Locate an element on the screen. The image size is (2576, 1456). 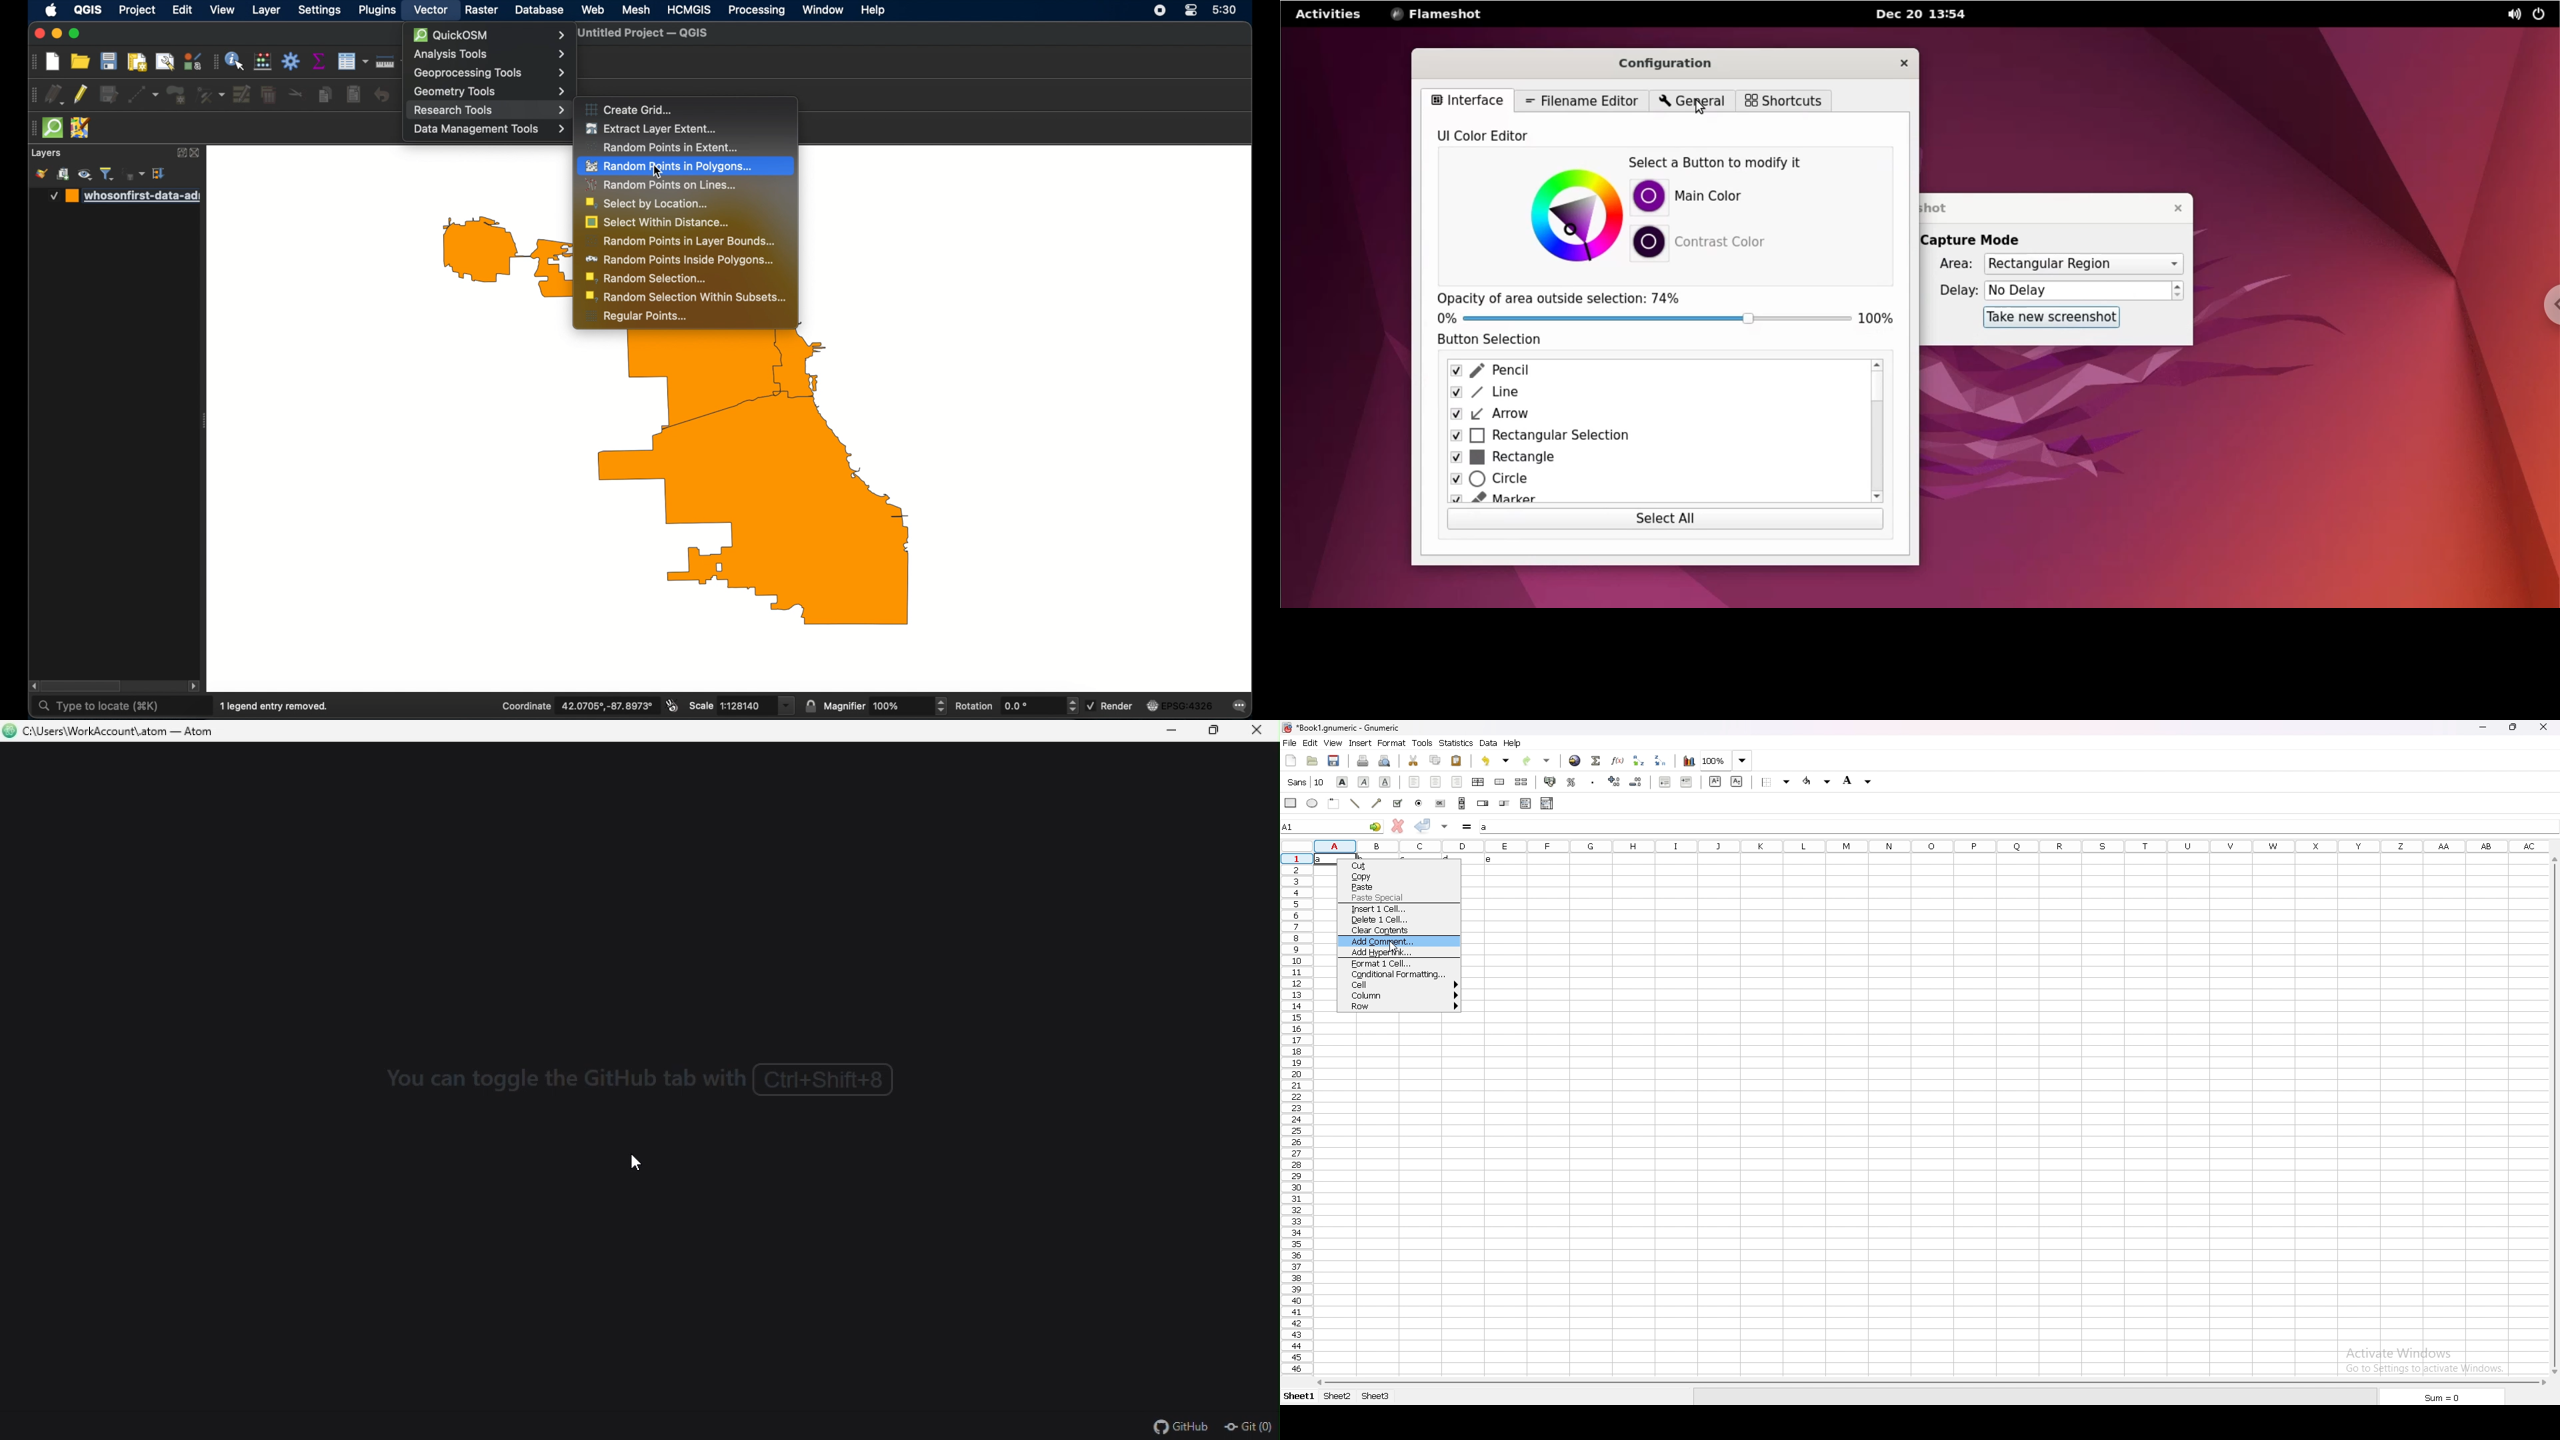
jsom  remote is located at coordinates (81, 128).